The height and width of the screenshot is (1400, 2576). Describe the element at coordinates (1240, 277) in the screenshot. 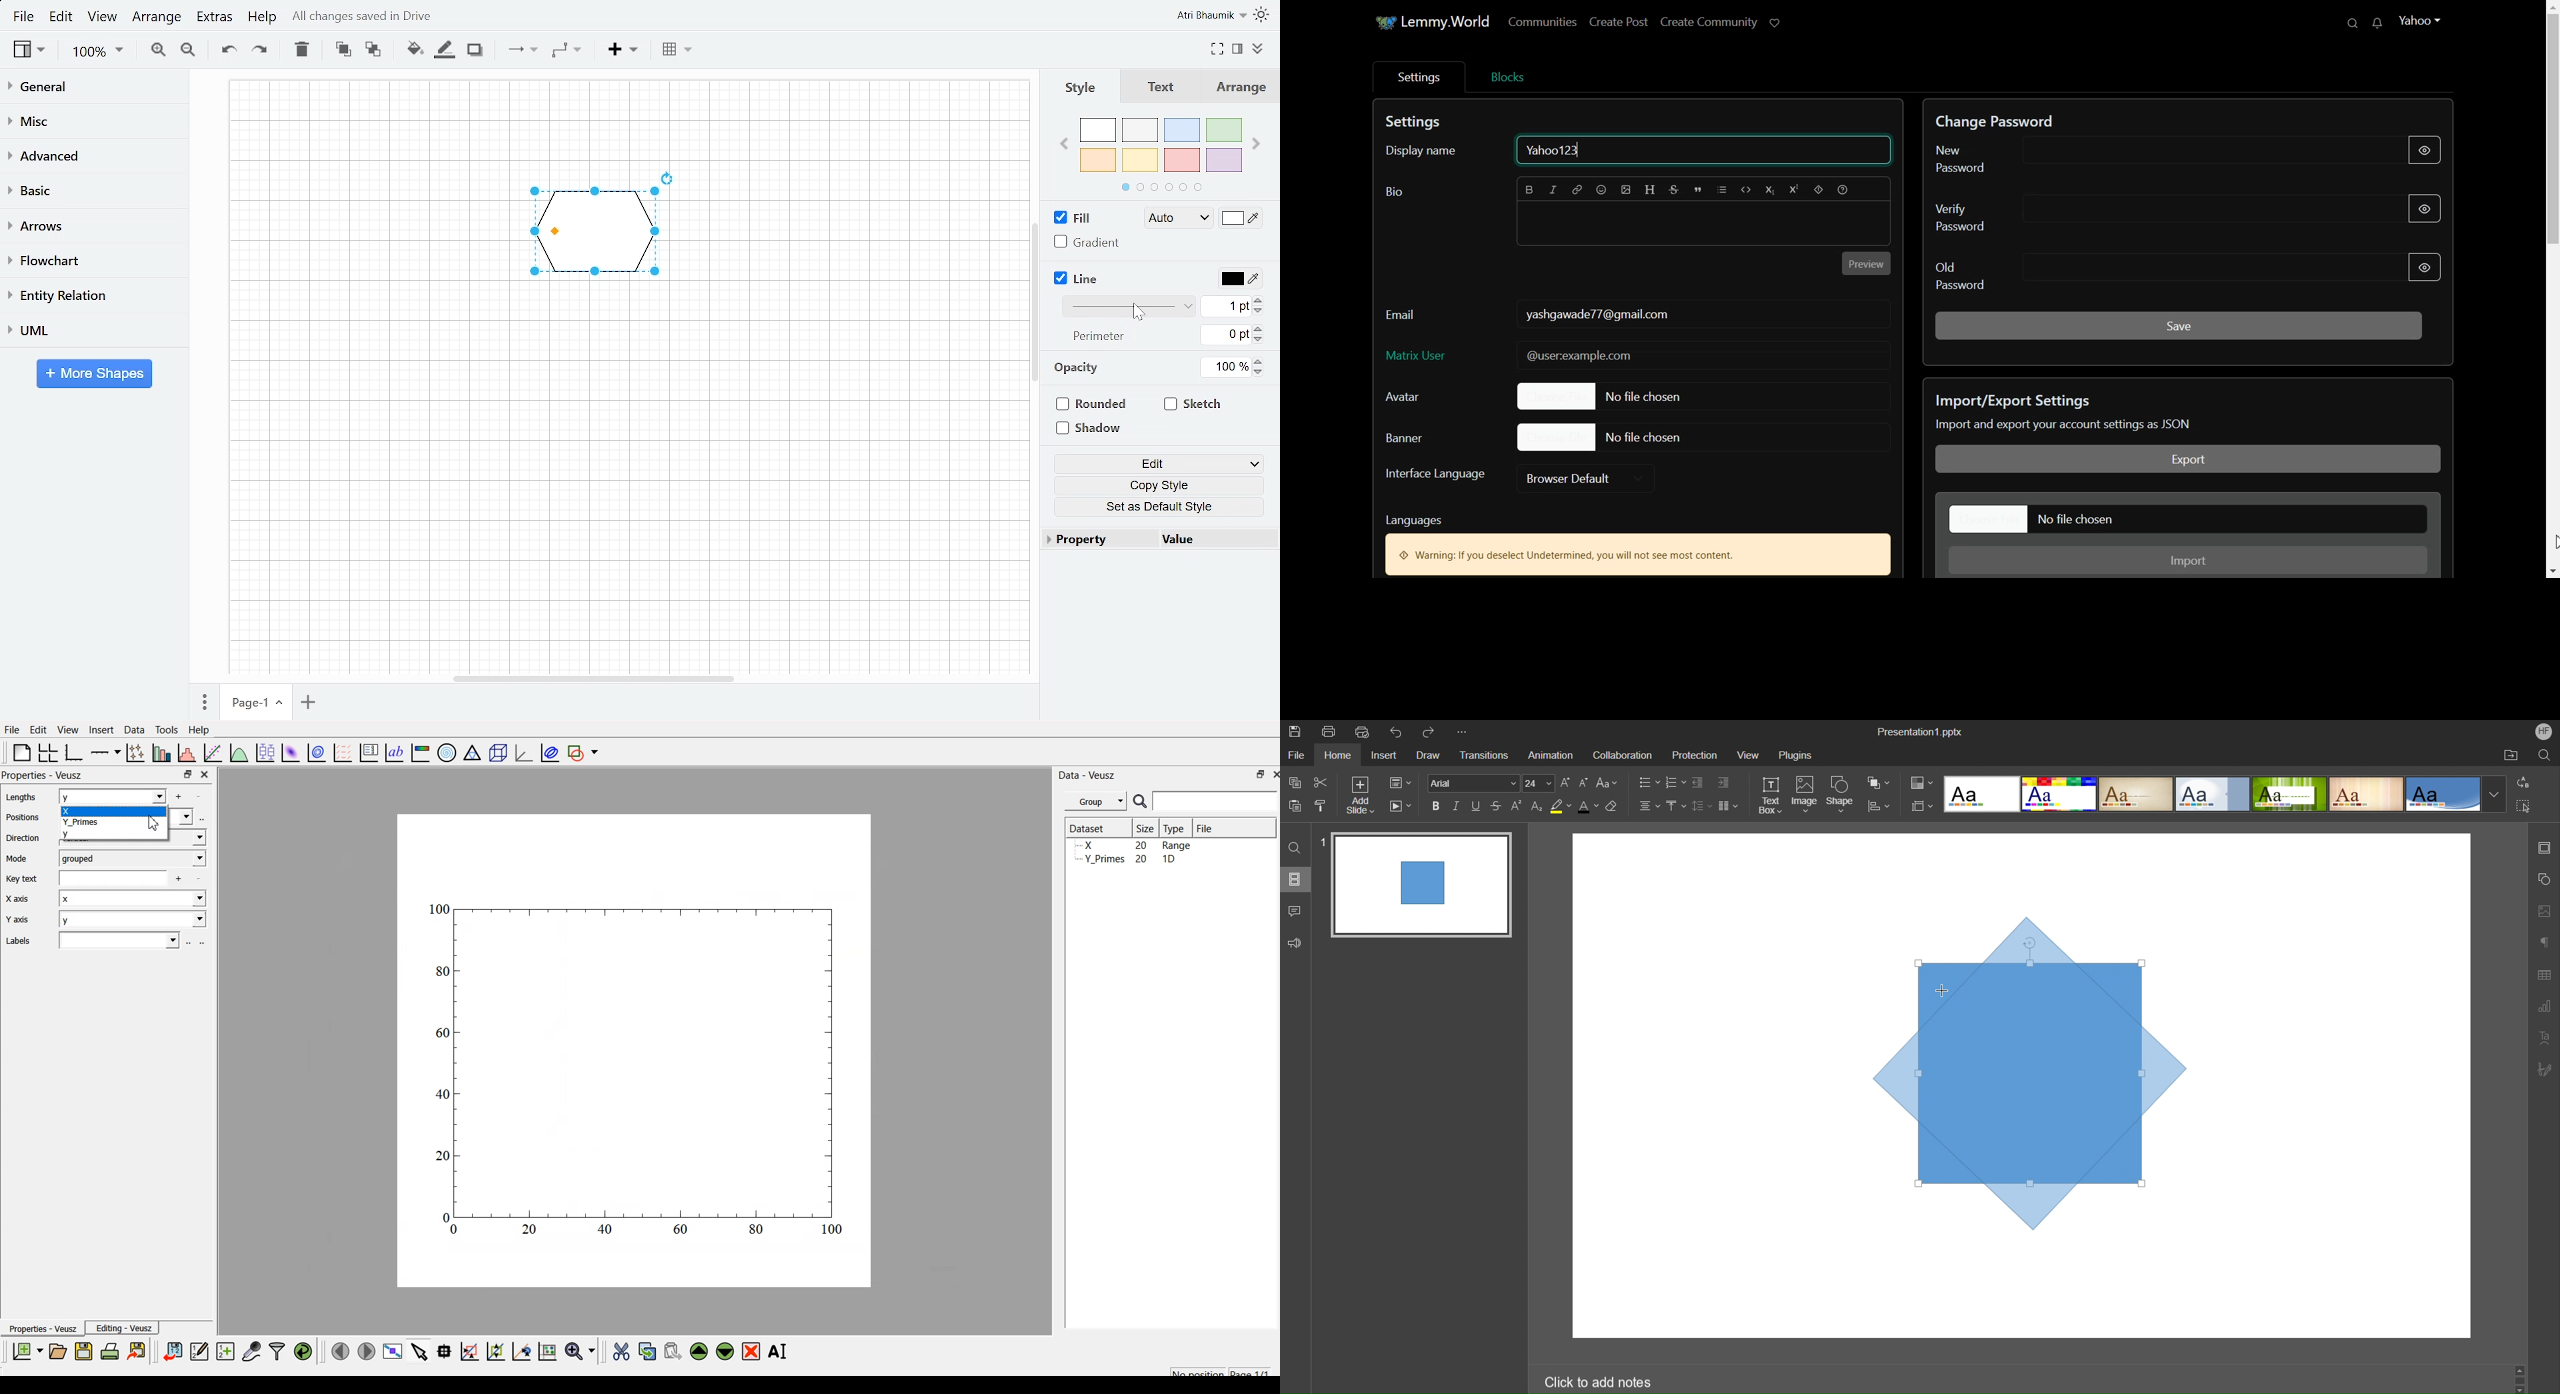

I see `Line color` at that location.